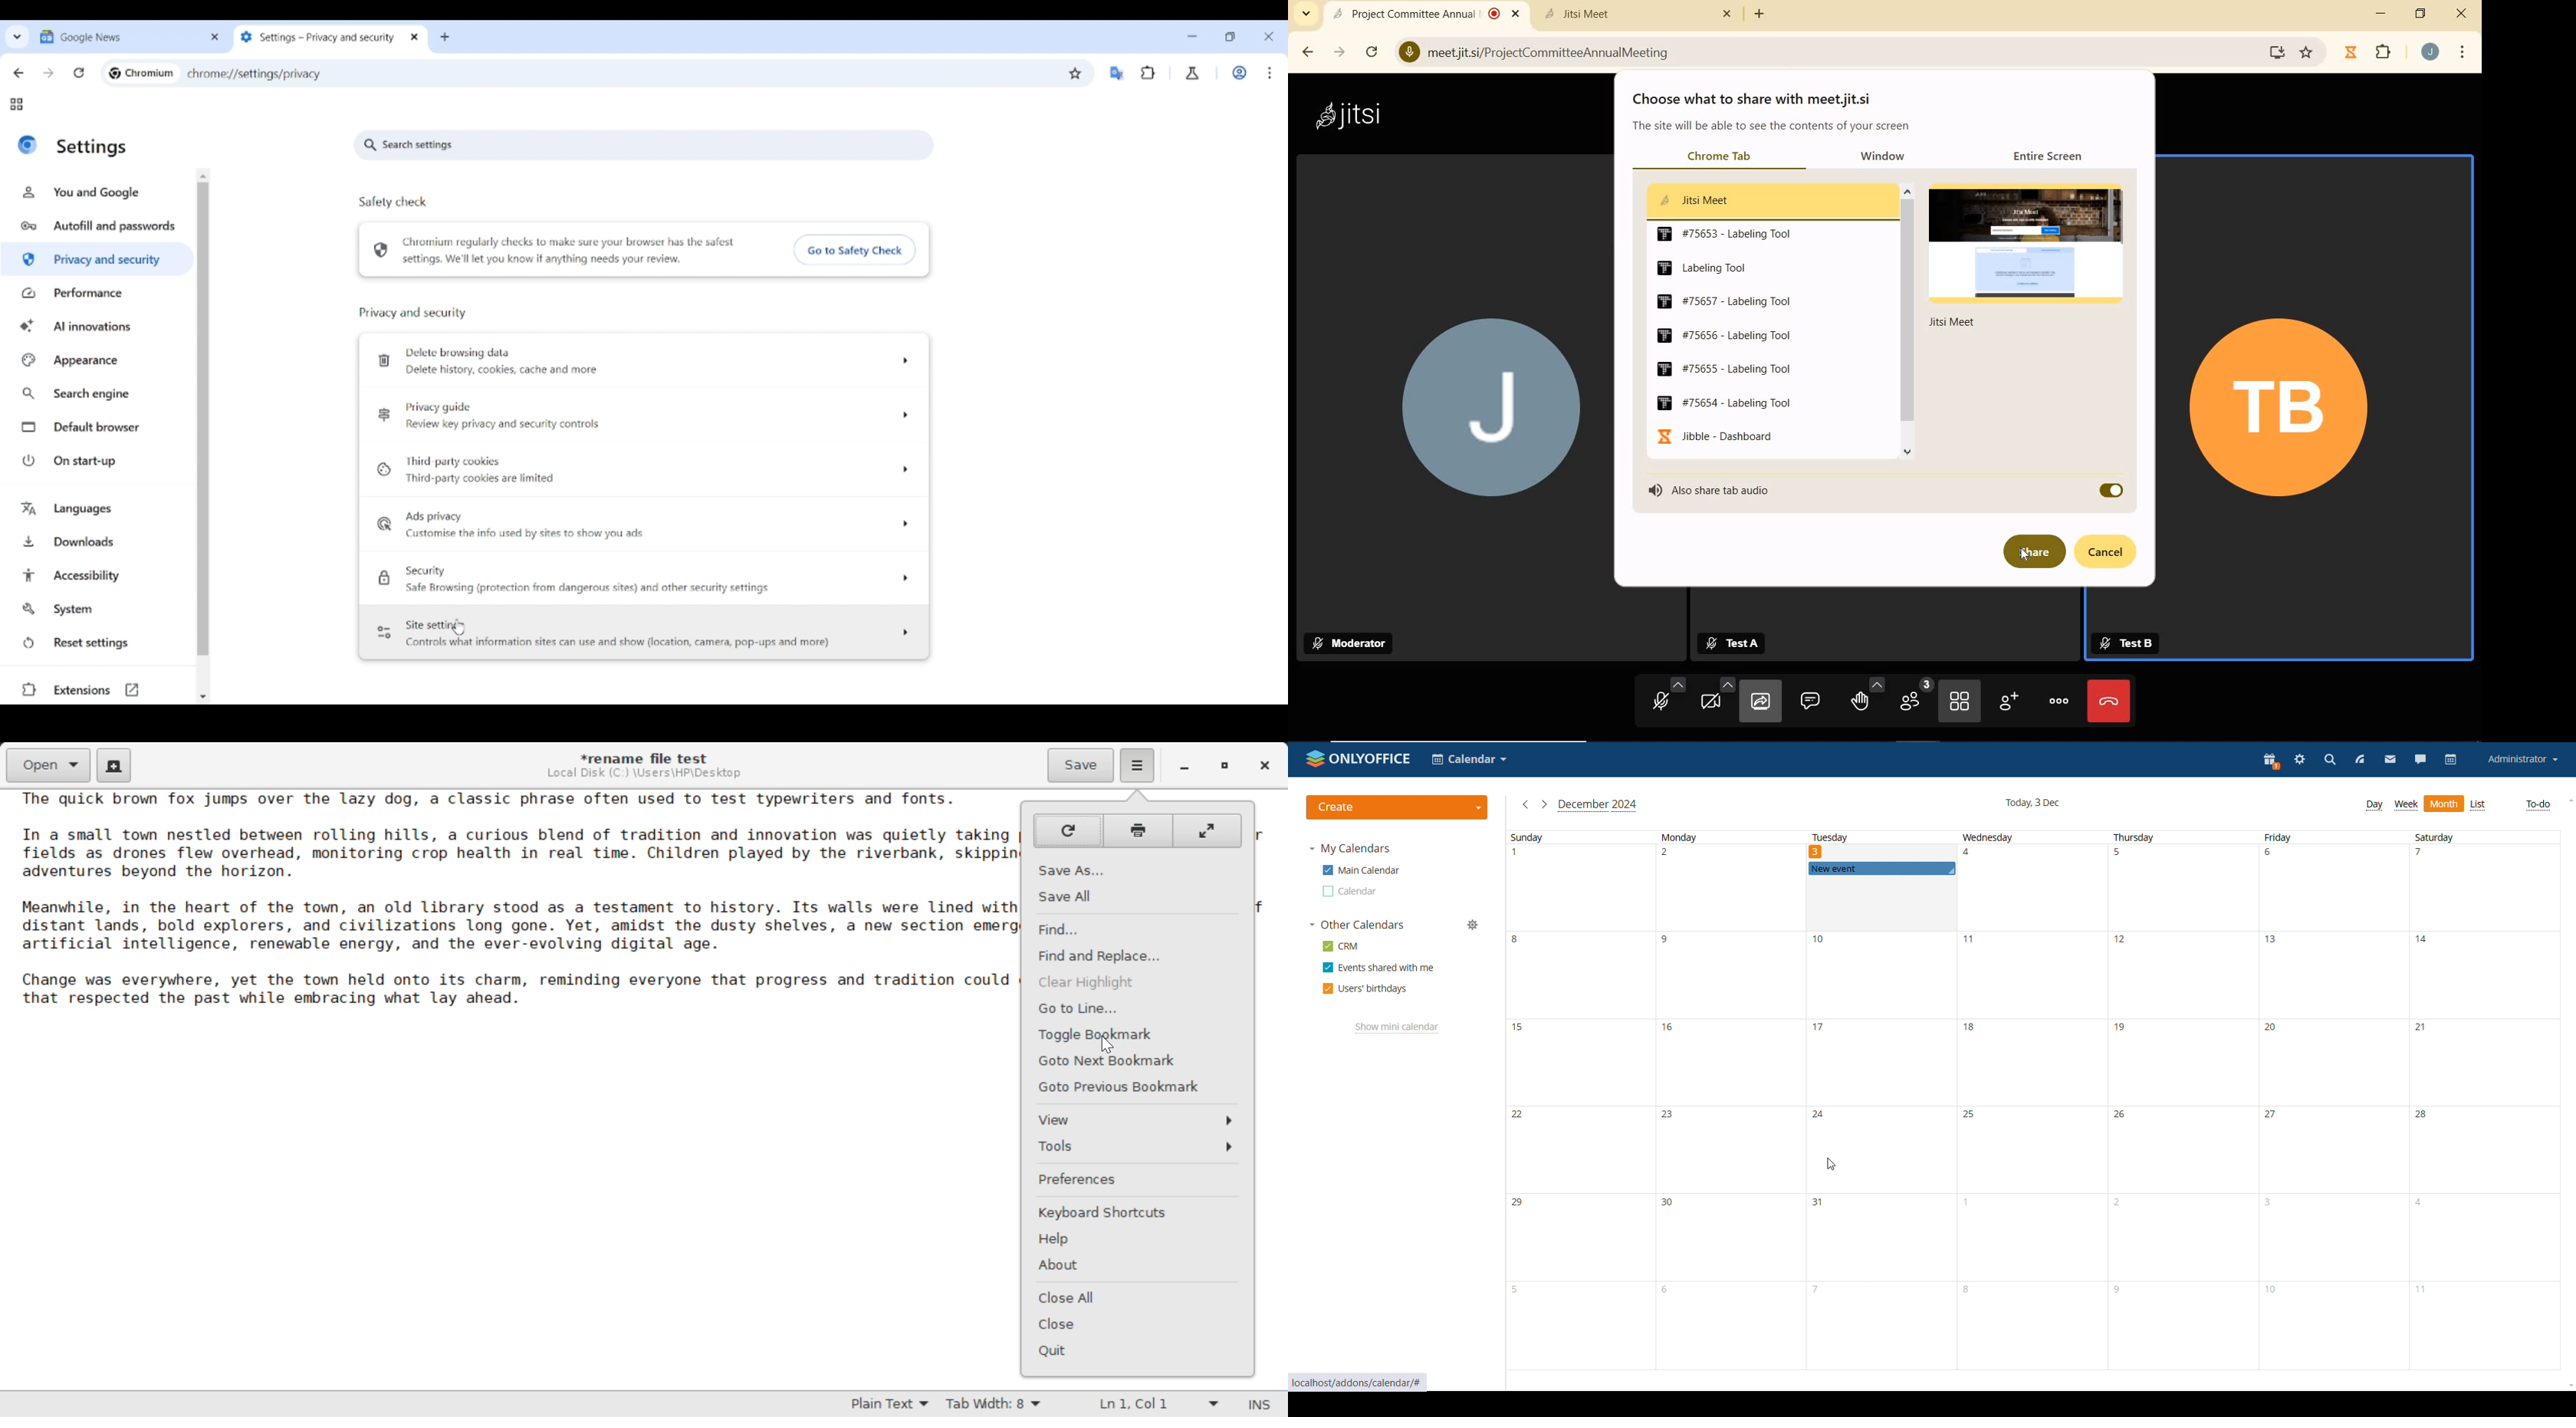  What do you see at coordinates (2361, 760) in the screenshot?
I see `feed` at bounding box center [2361, 760].